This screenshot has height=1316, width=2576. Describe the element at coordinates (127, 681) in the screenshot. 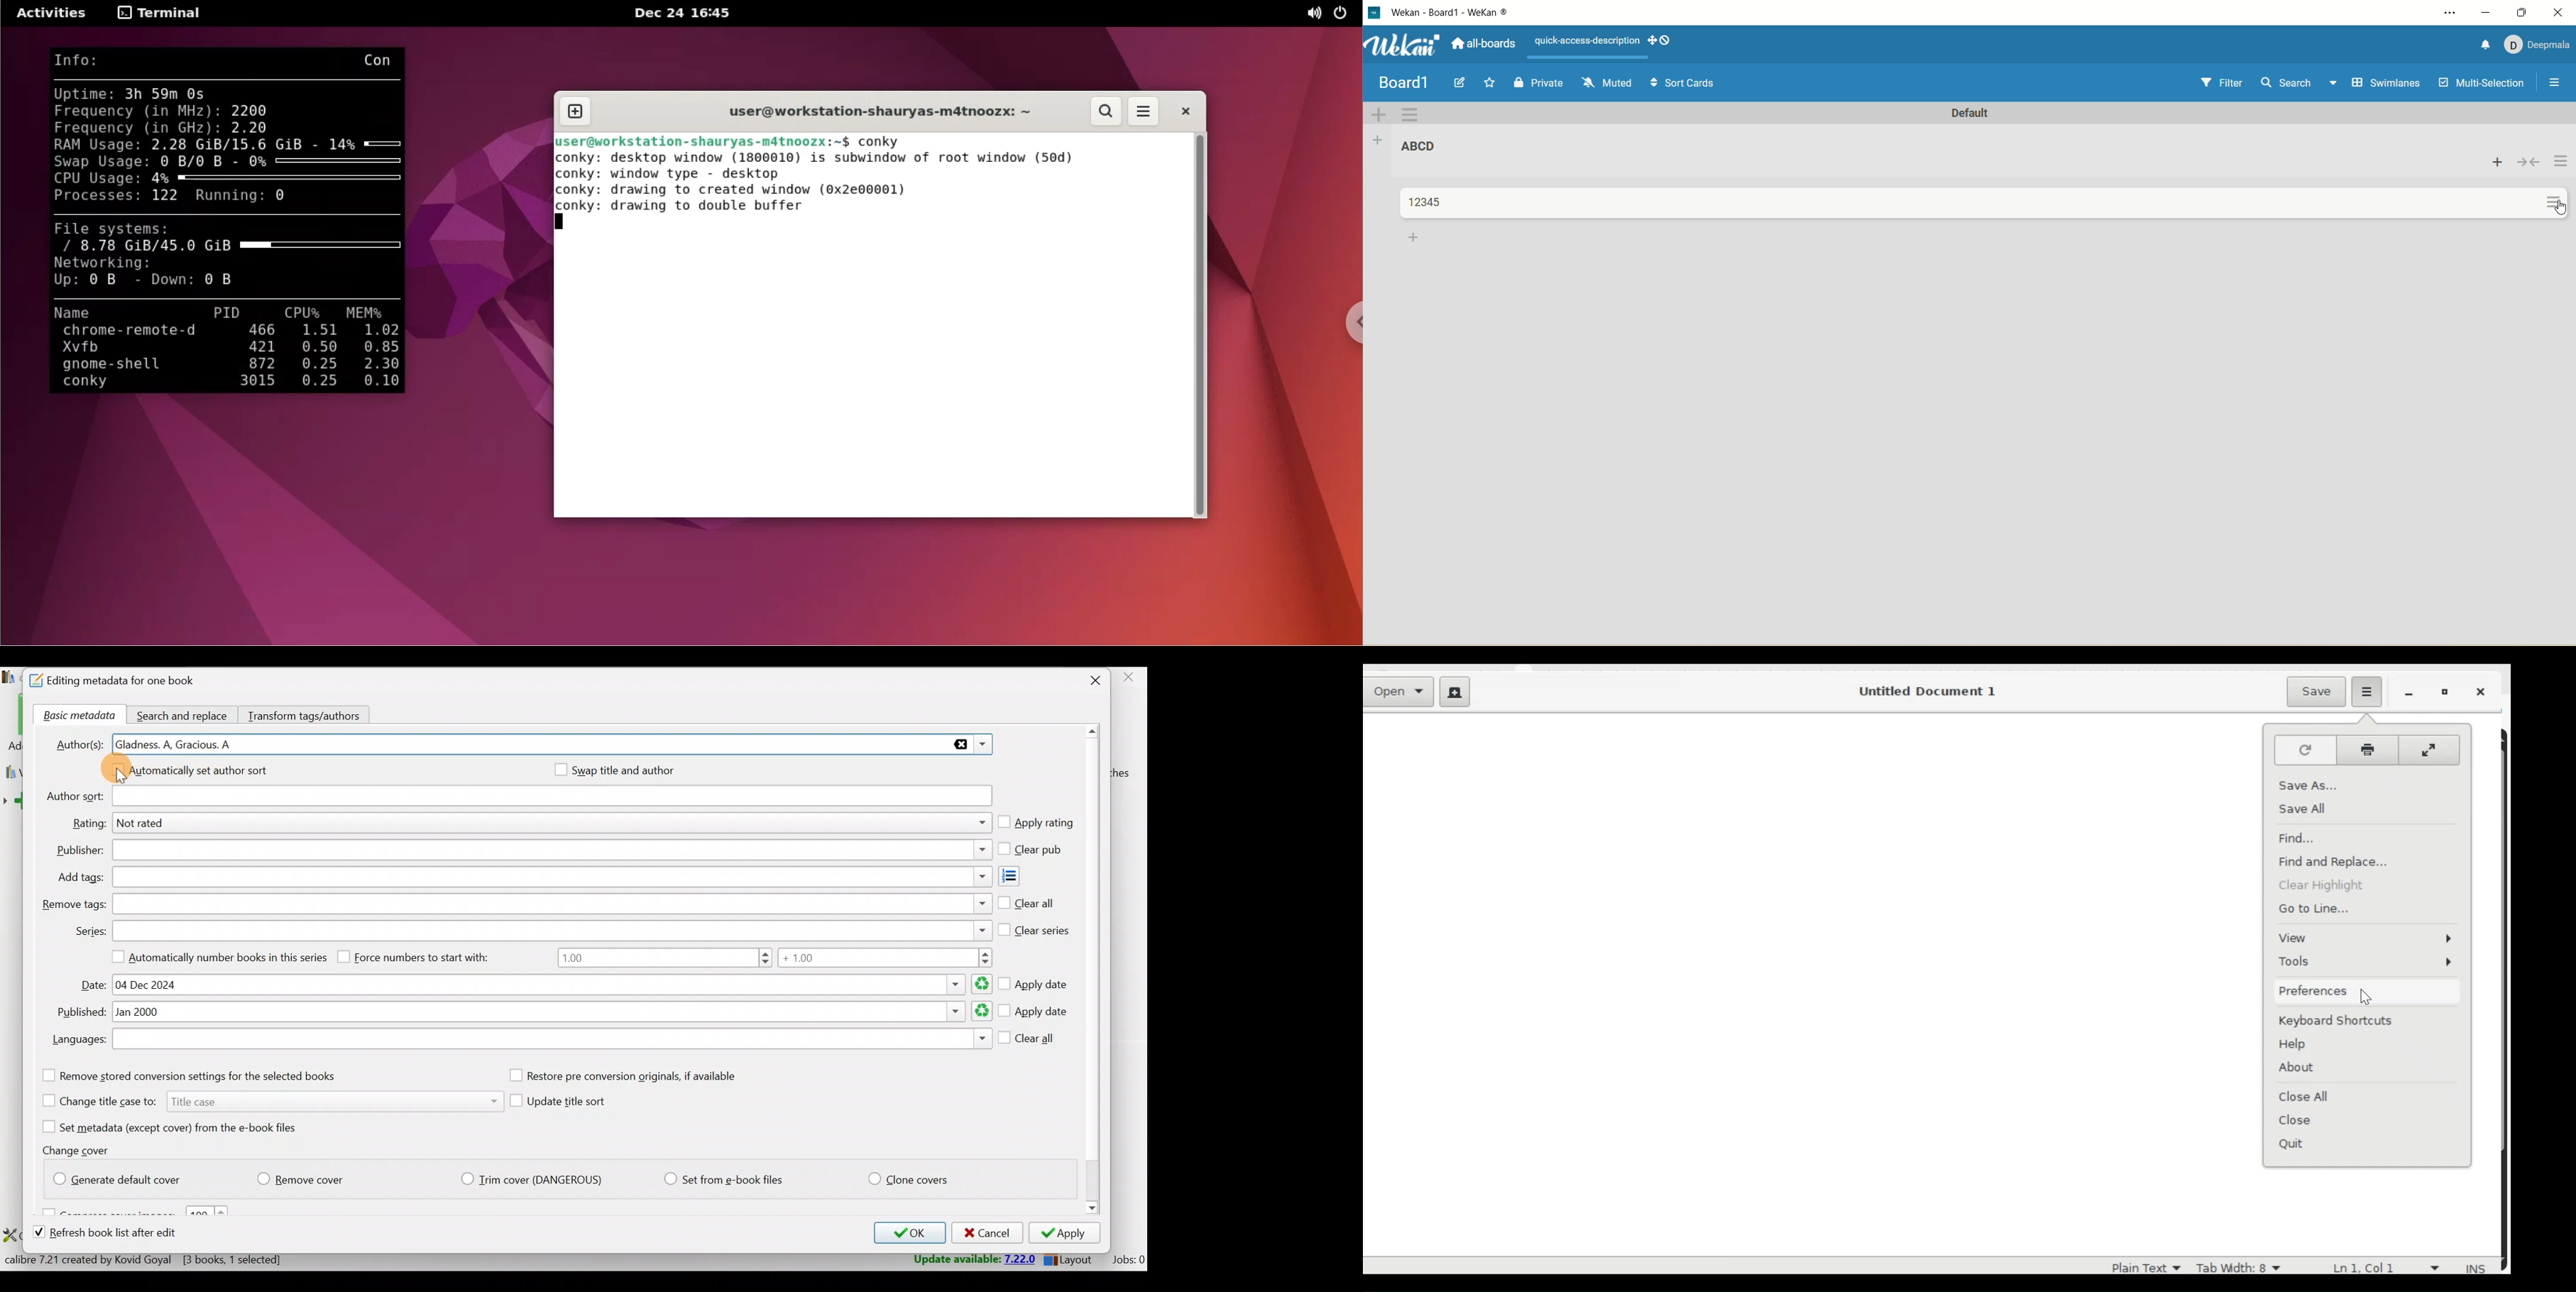

I see `Editing metadata for one book` at that location.